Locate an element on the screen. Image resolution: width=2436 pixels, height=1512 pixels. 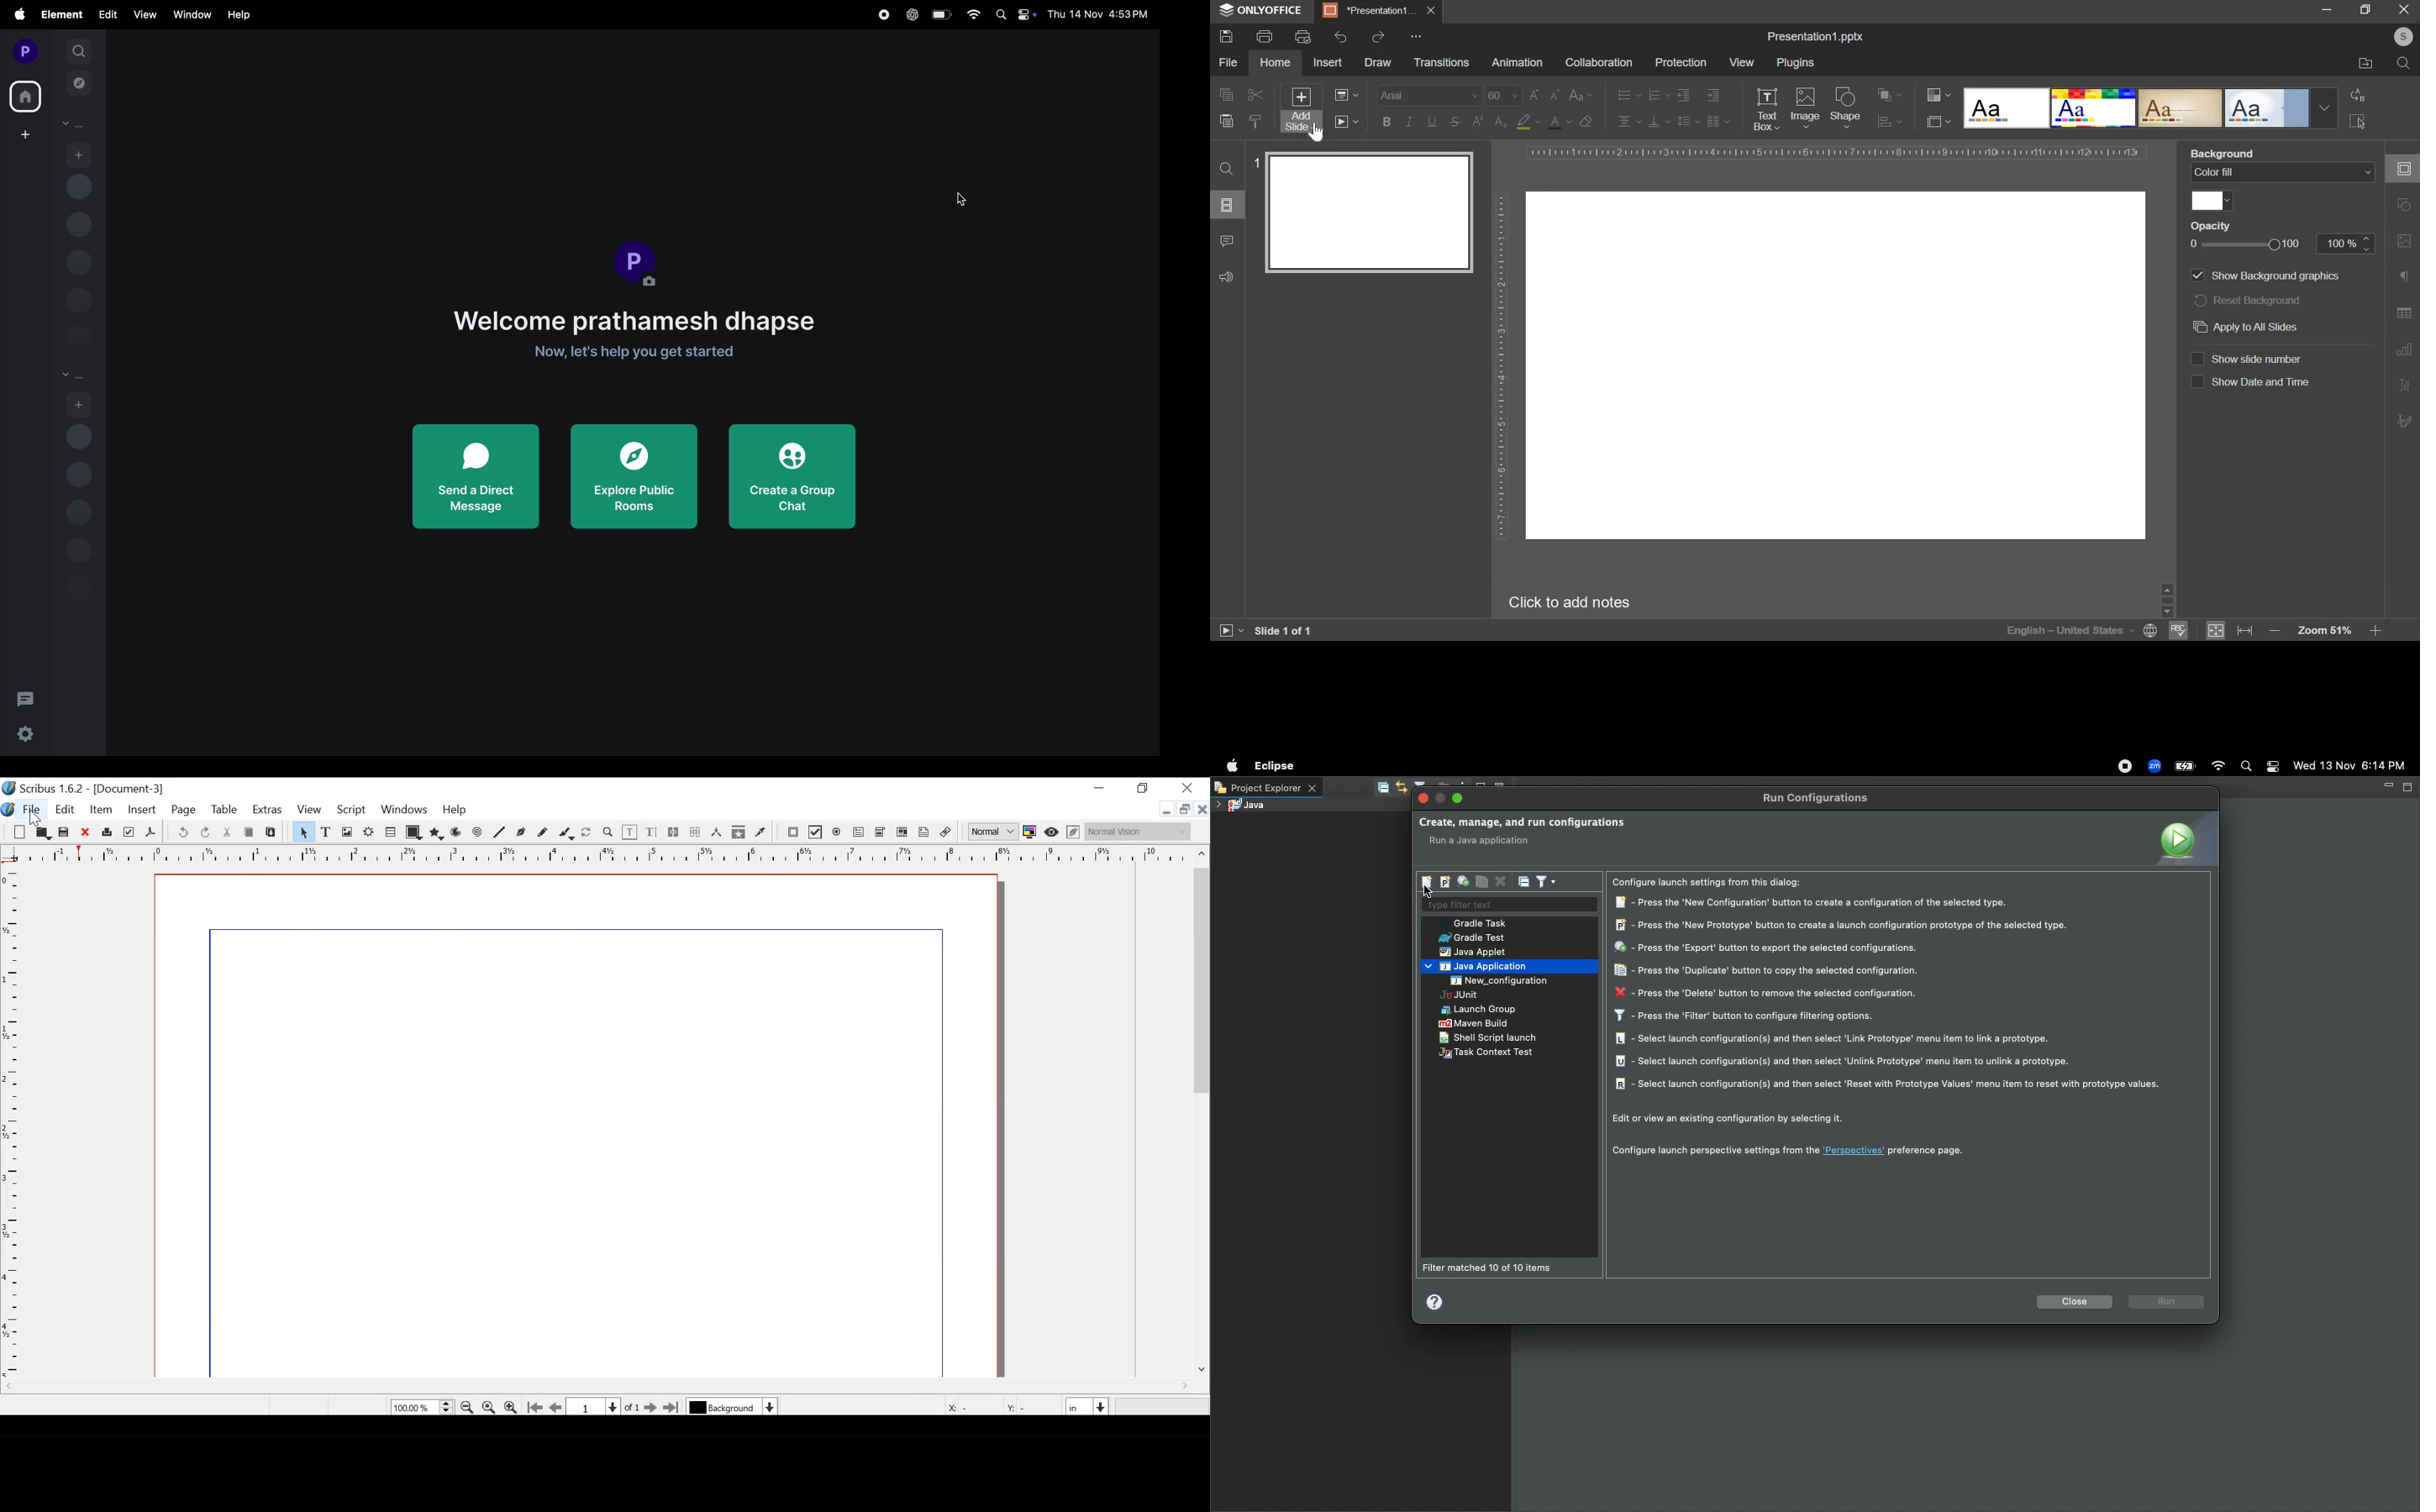
X: is located at coordinates (950, 1406).